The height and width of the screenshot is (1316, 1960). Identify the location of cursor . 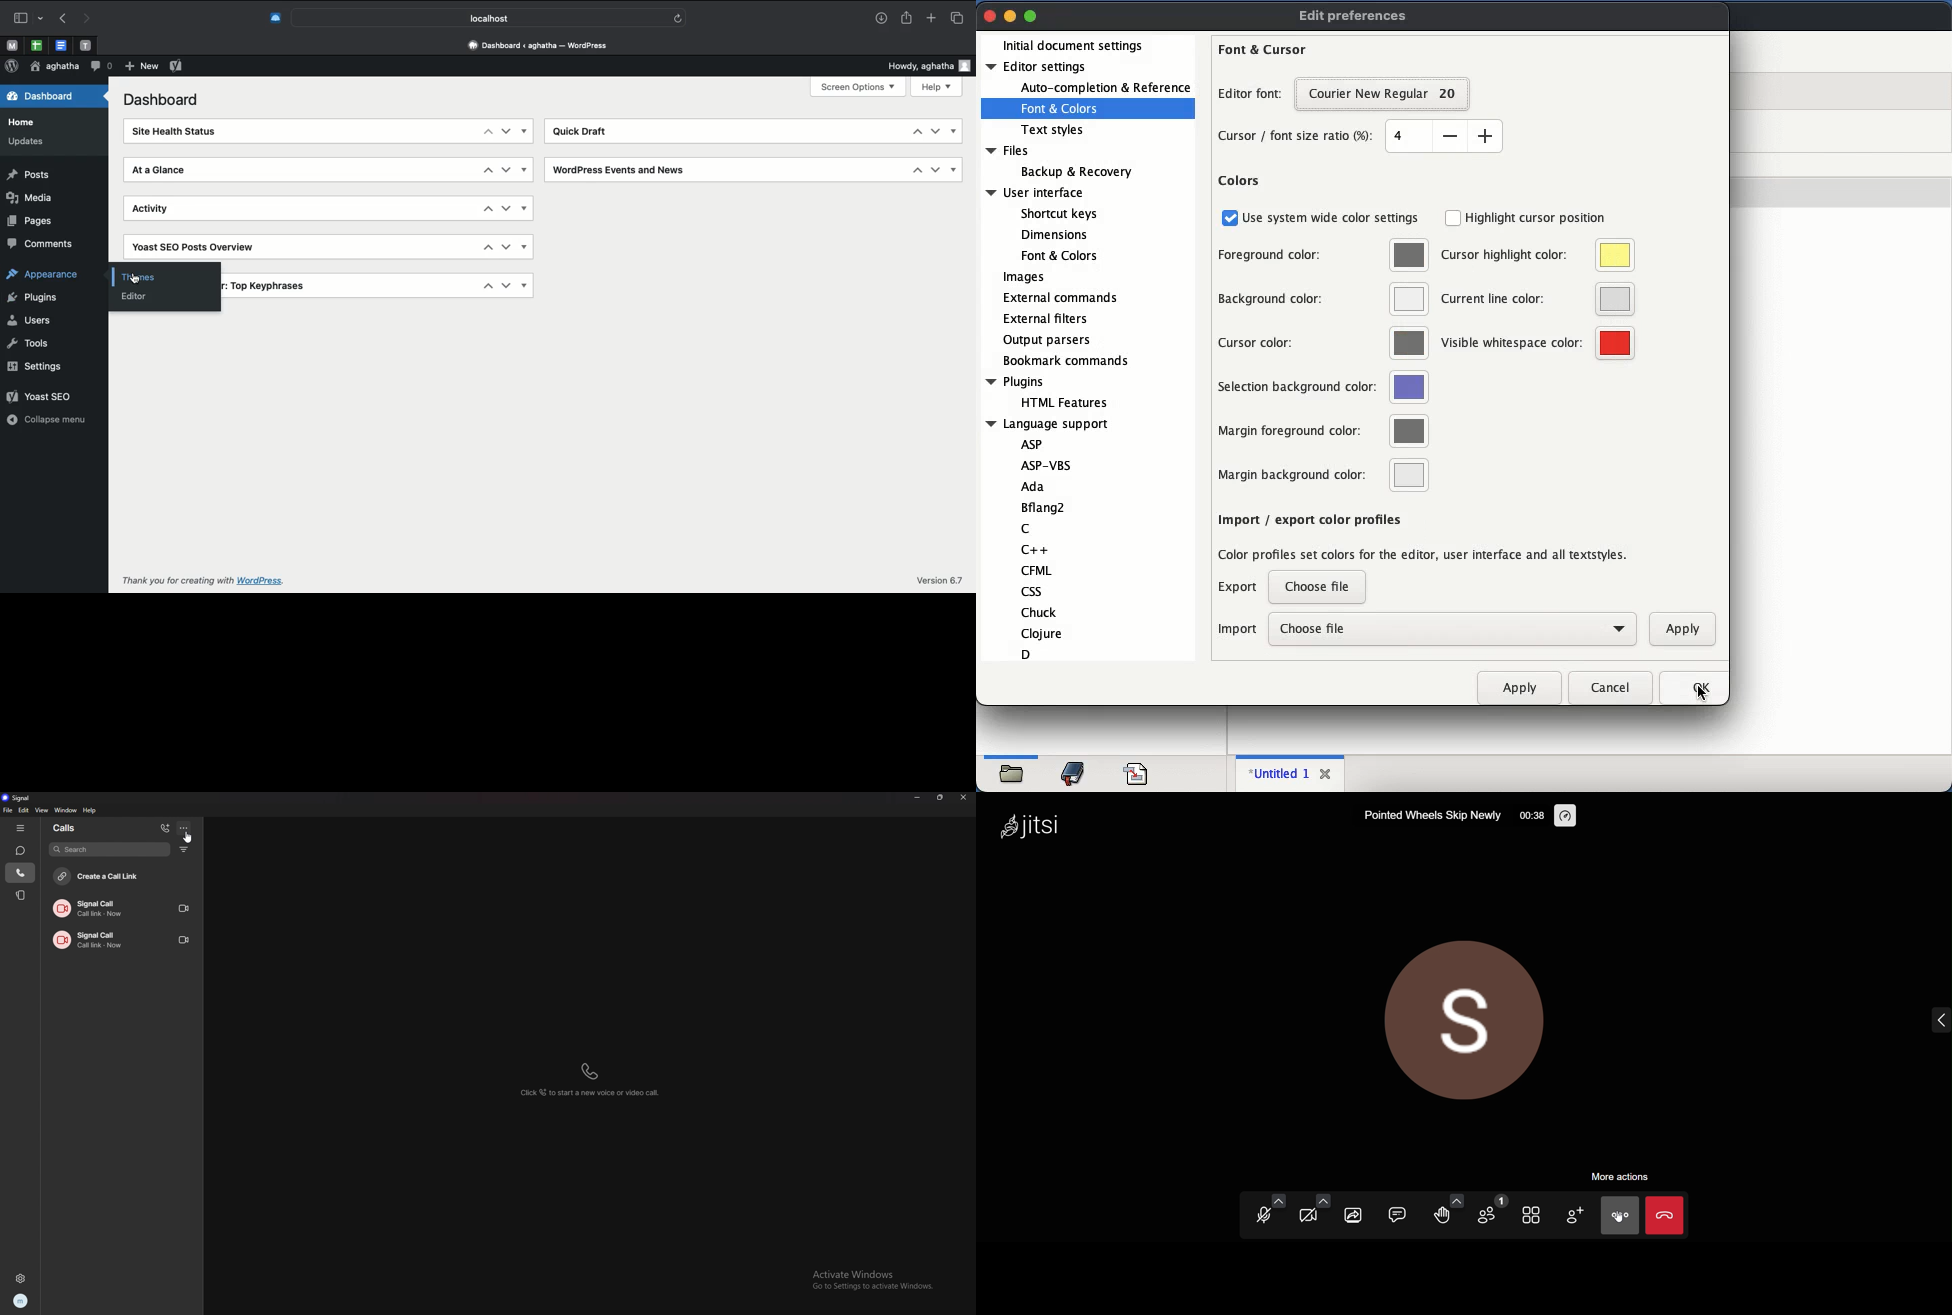
(1702, 694).